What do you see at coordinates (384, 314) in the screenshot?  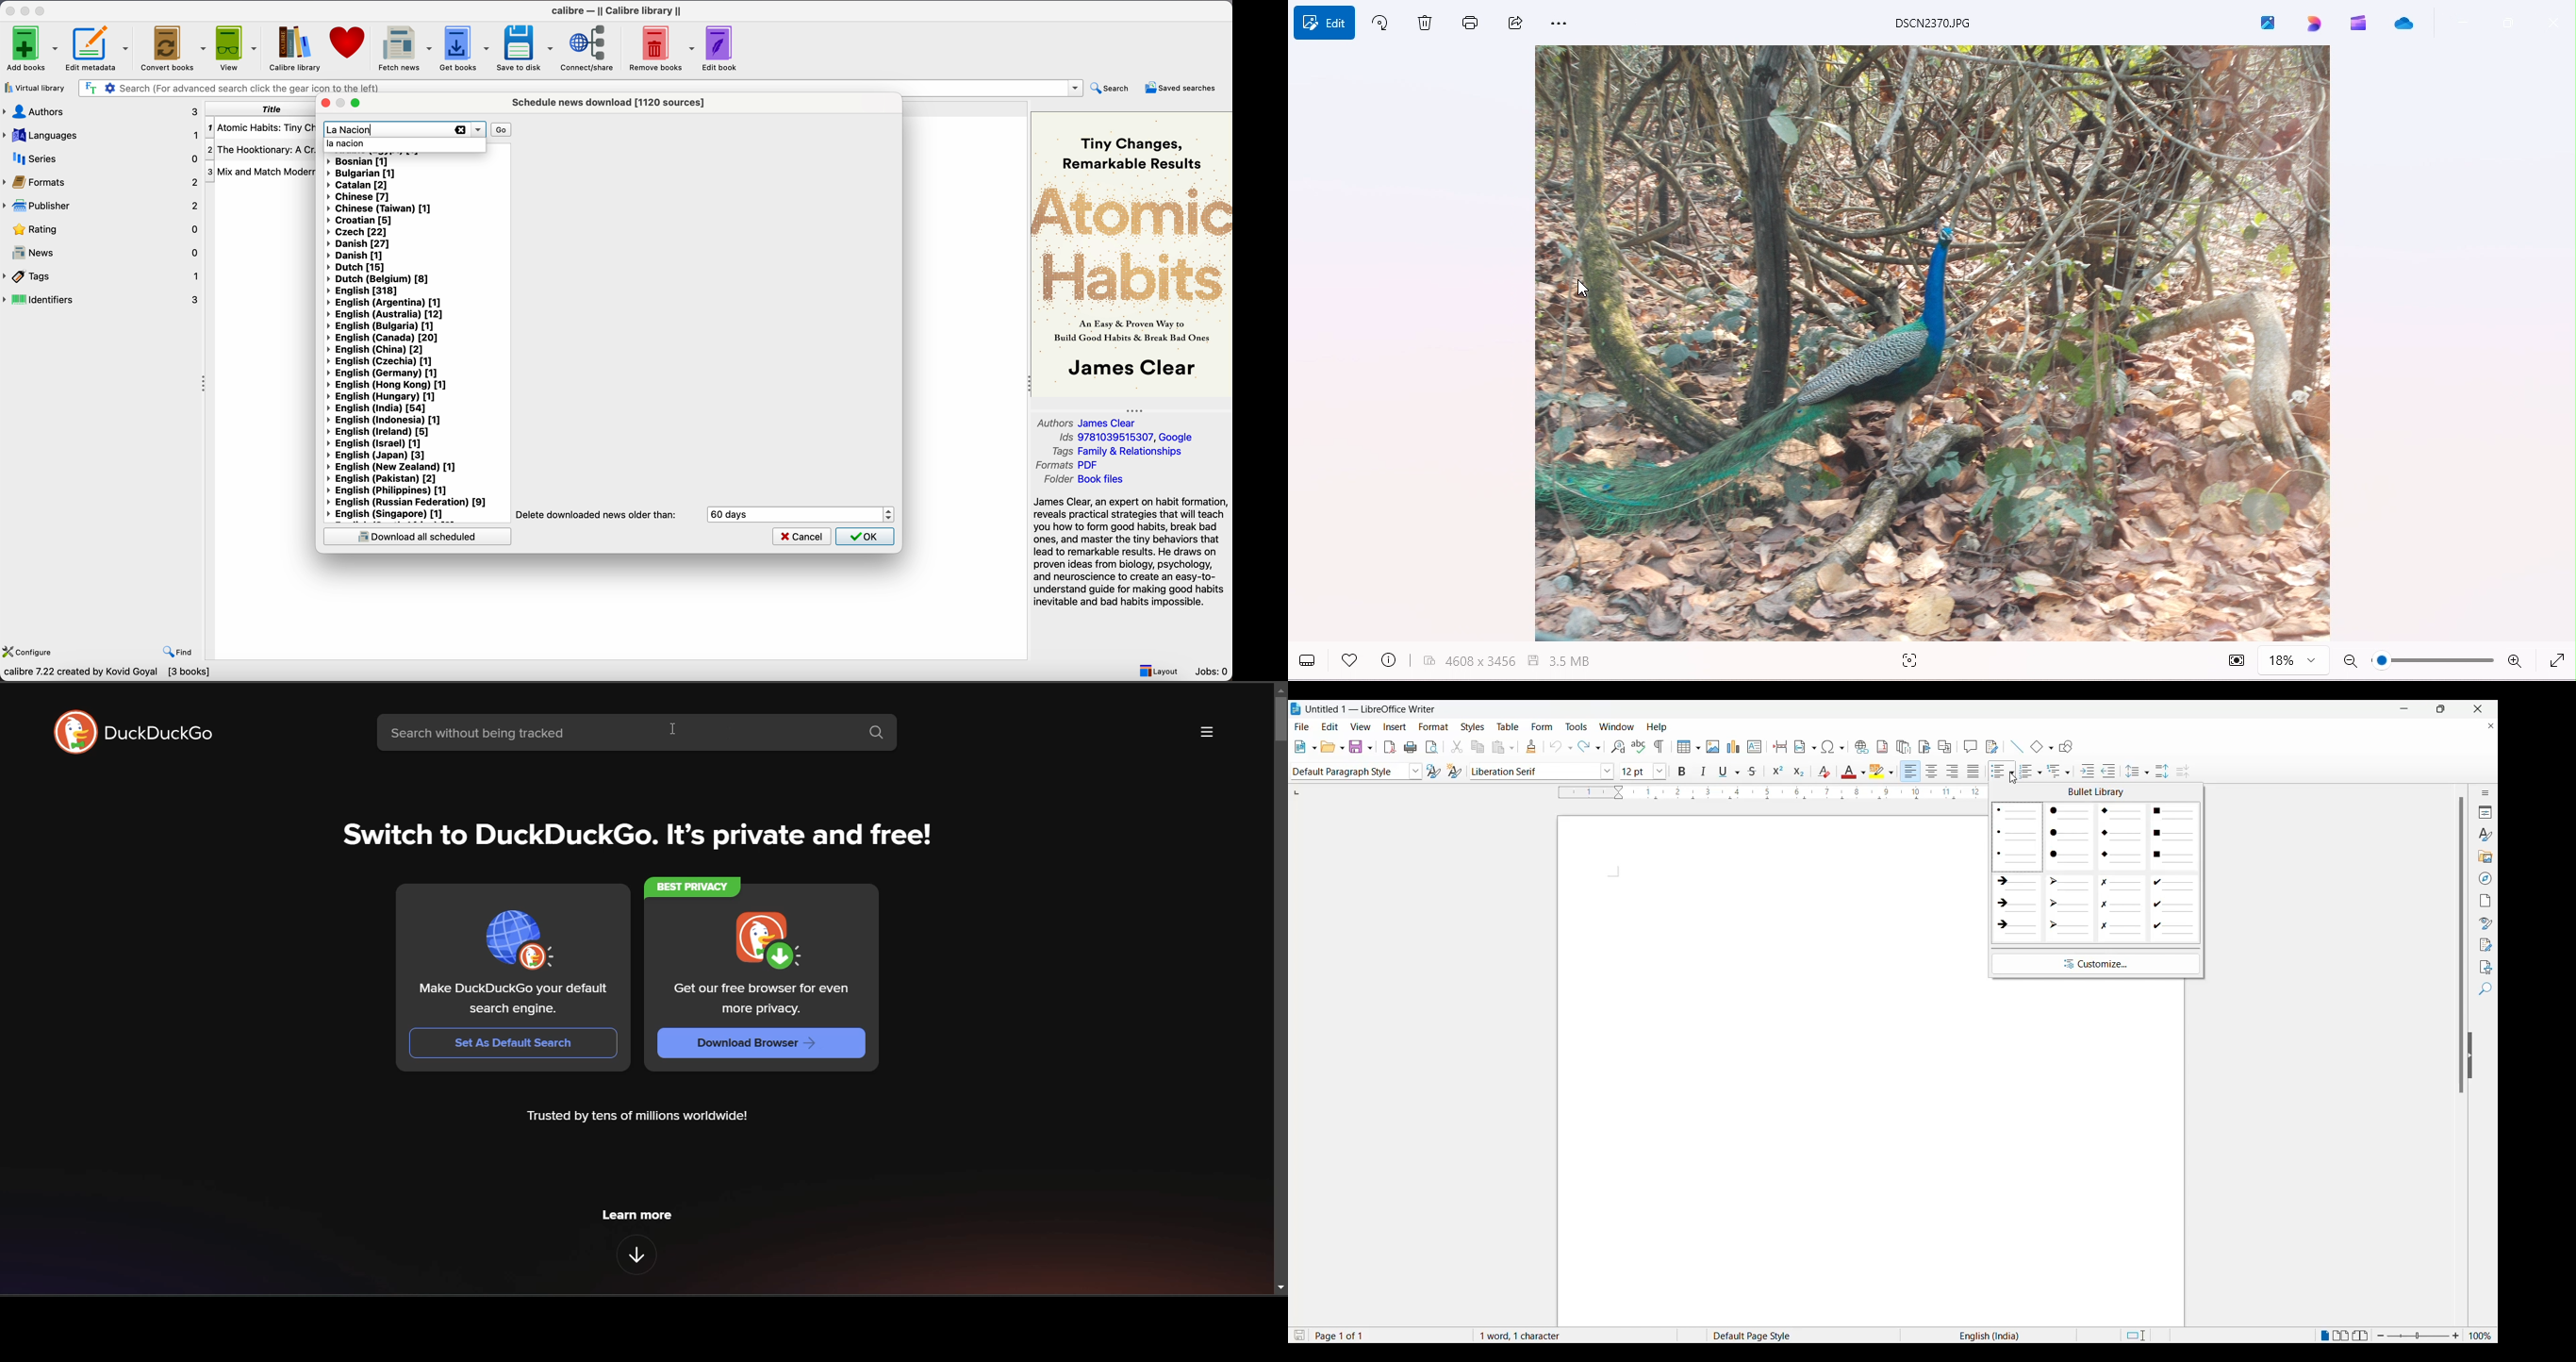 I see `English (Australia) [12]` at bounding box center [384, 314].